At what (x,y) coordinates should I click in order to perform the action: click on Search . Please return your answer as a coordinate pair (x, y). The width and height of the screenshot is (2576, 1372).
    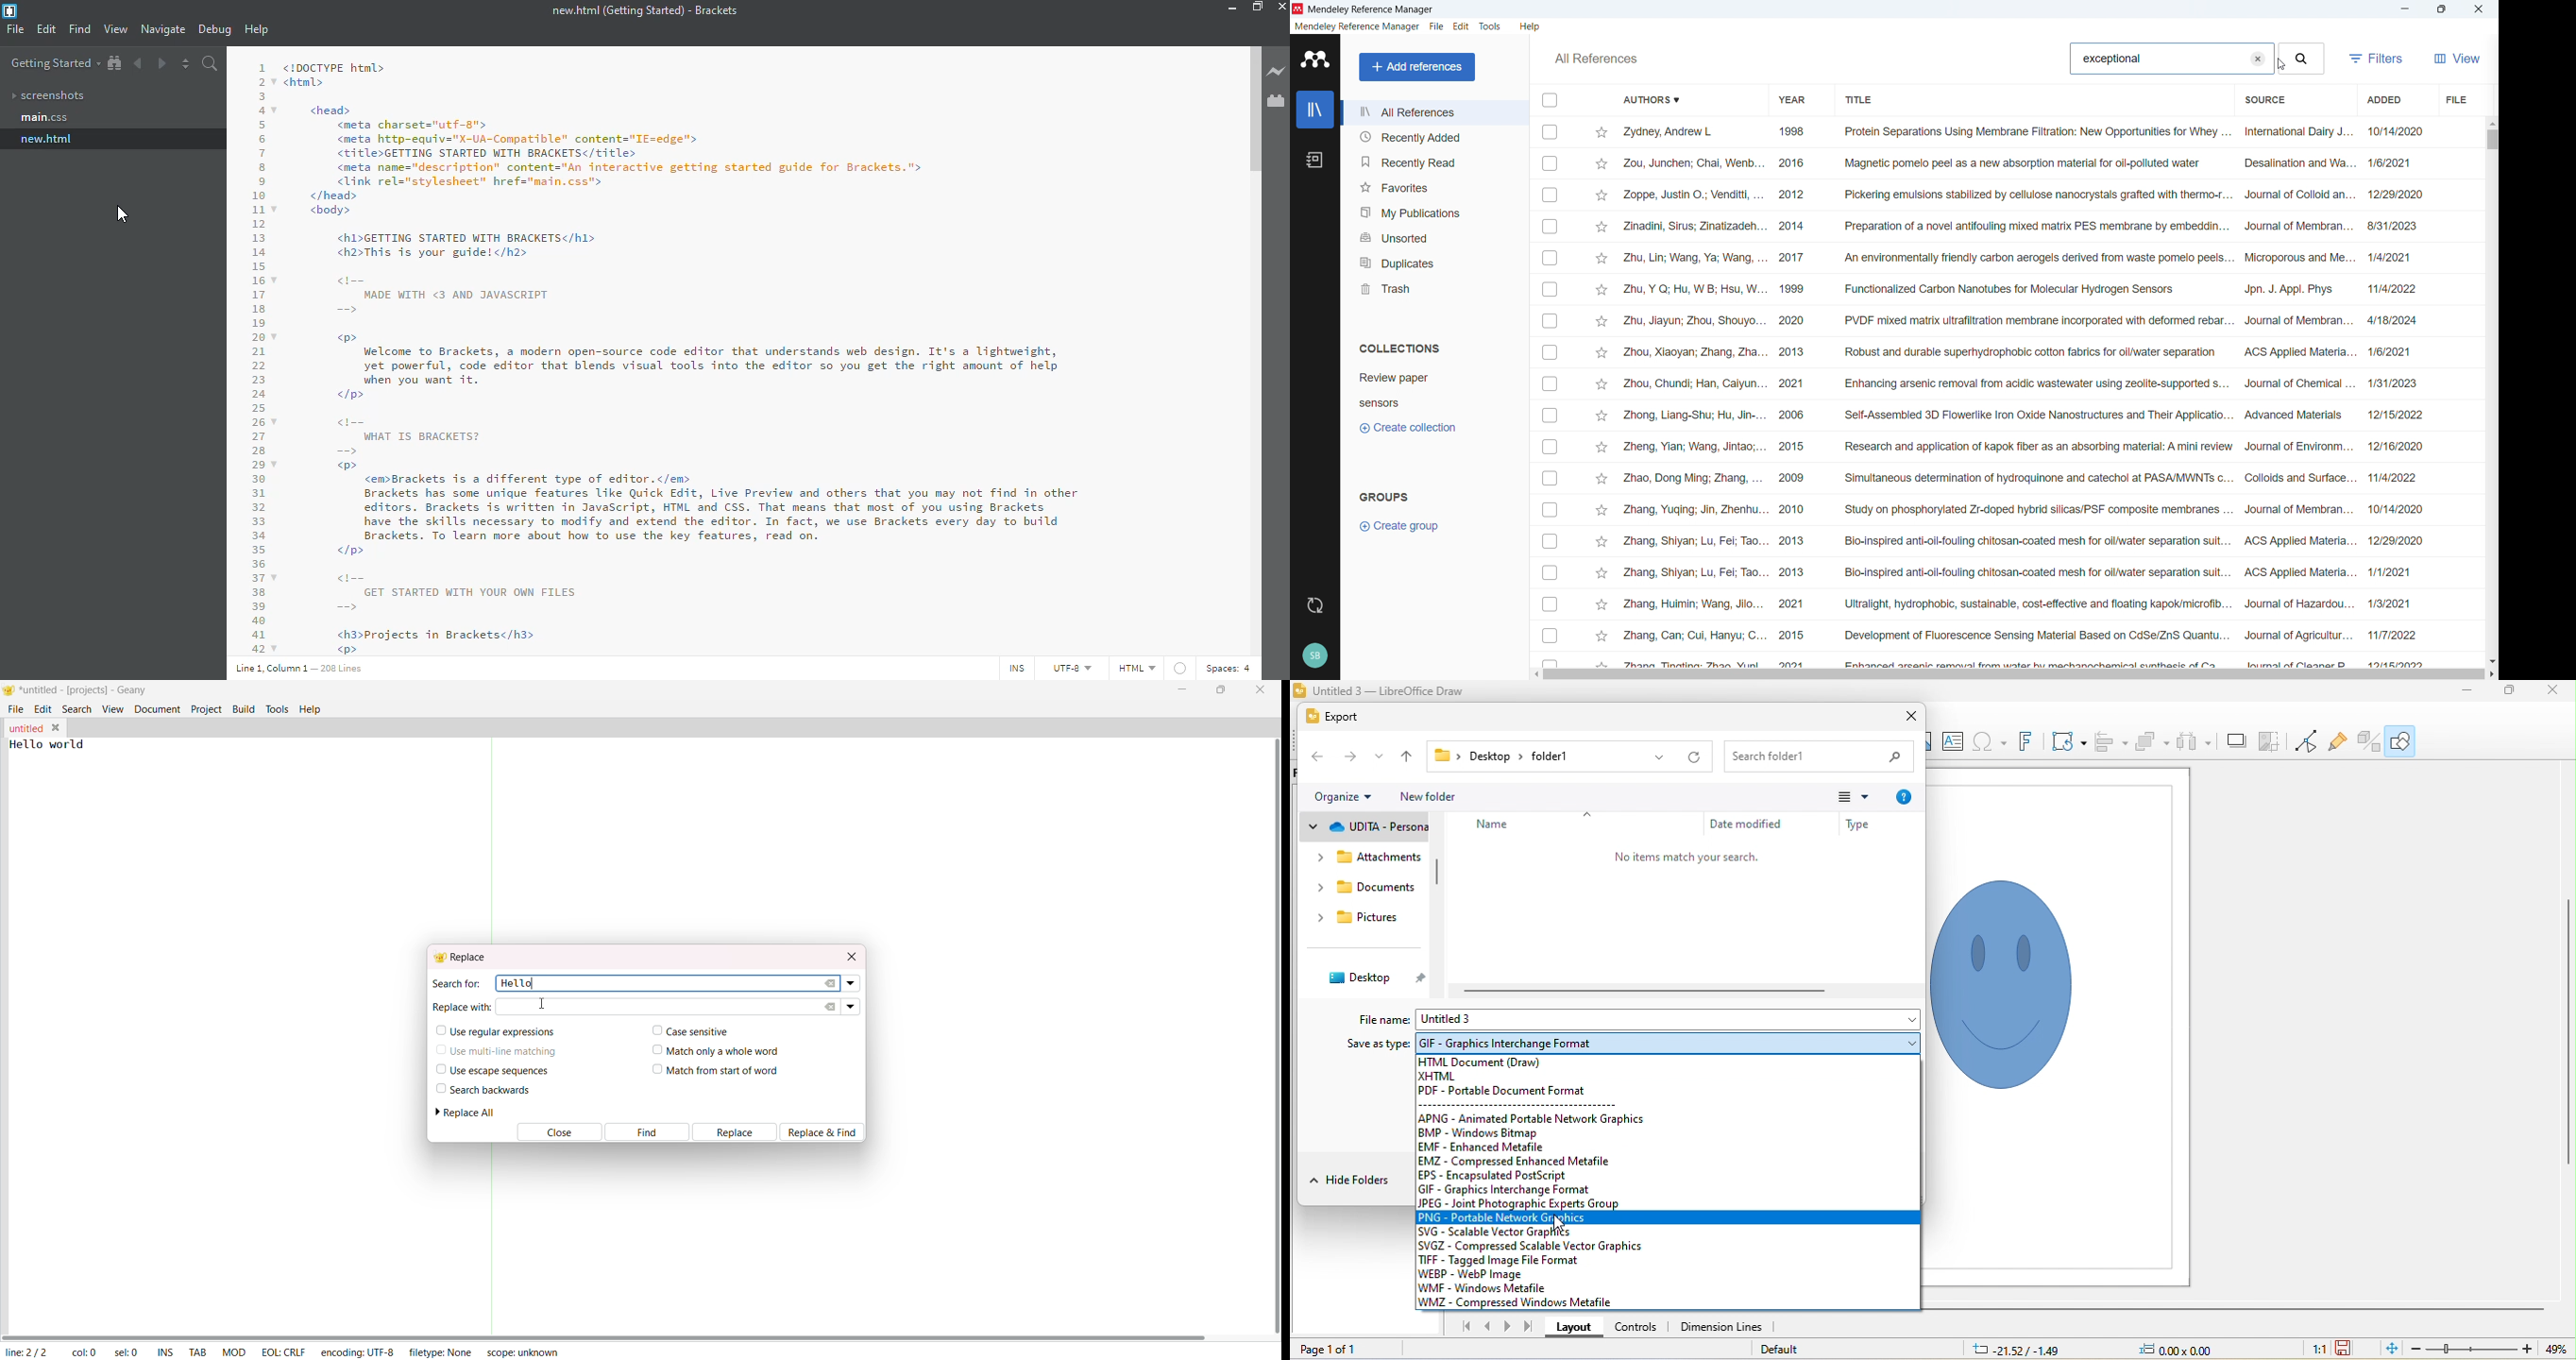
    Looking at the image, I should click on (2302, 58).